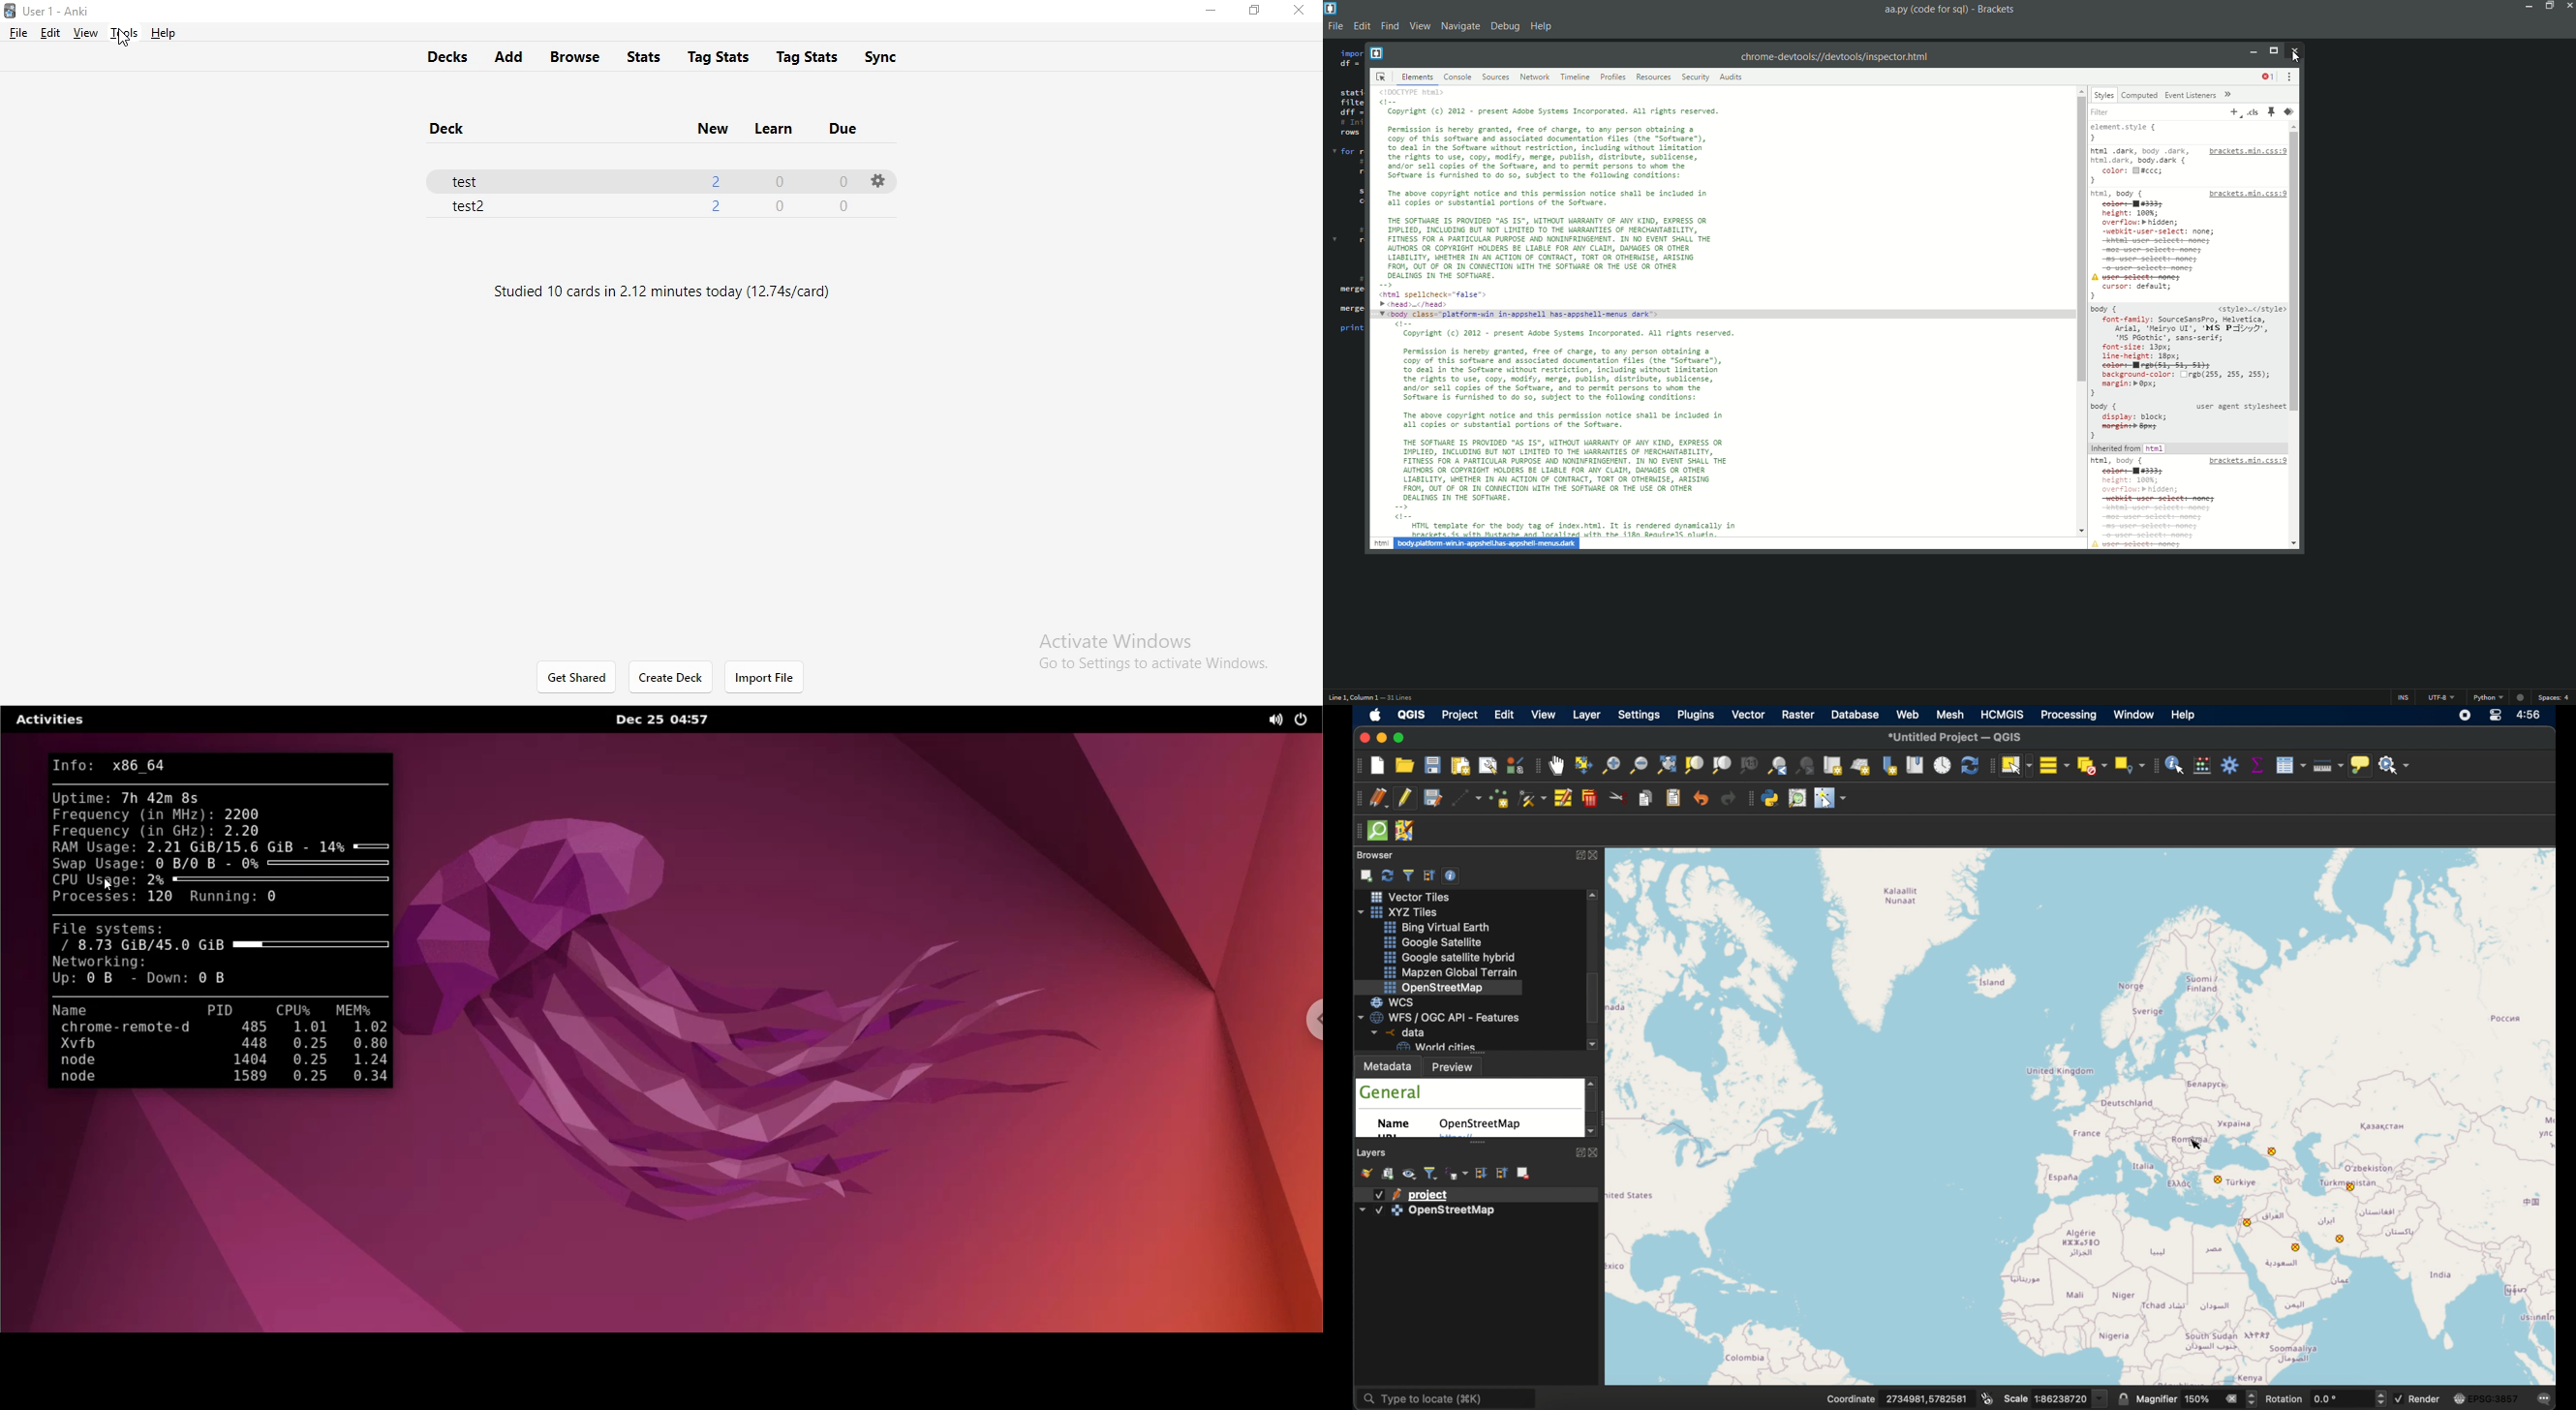 This screenshot has width=2576, height=1428. Describe the element at coordinates (1990, 765) in the screenshot. I see `drag handle` at that location.